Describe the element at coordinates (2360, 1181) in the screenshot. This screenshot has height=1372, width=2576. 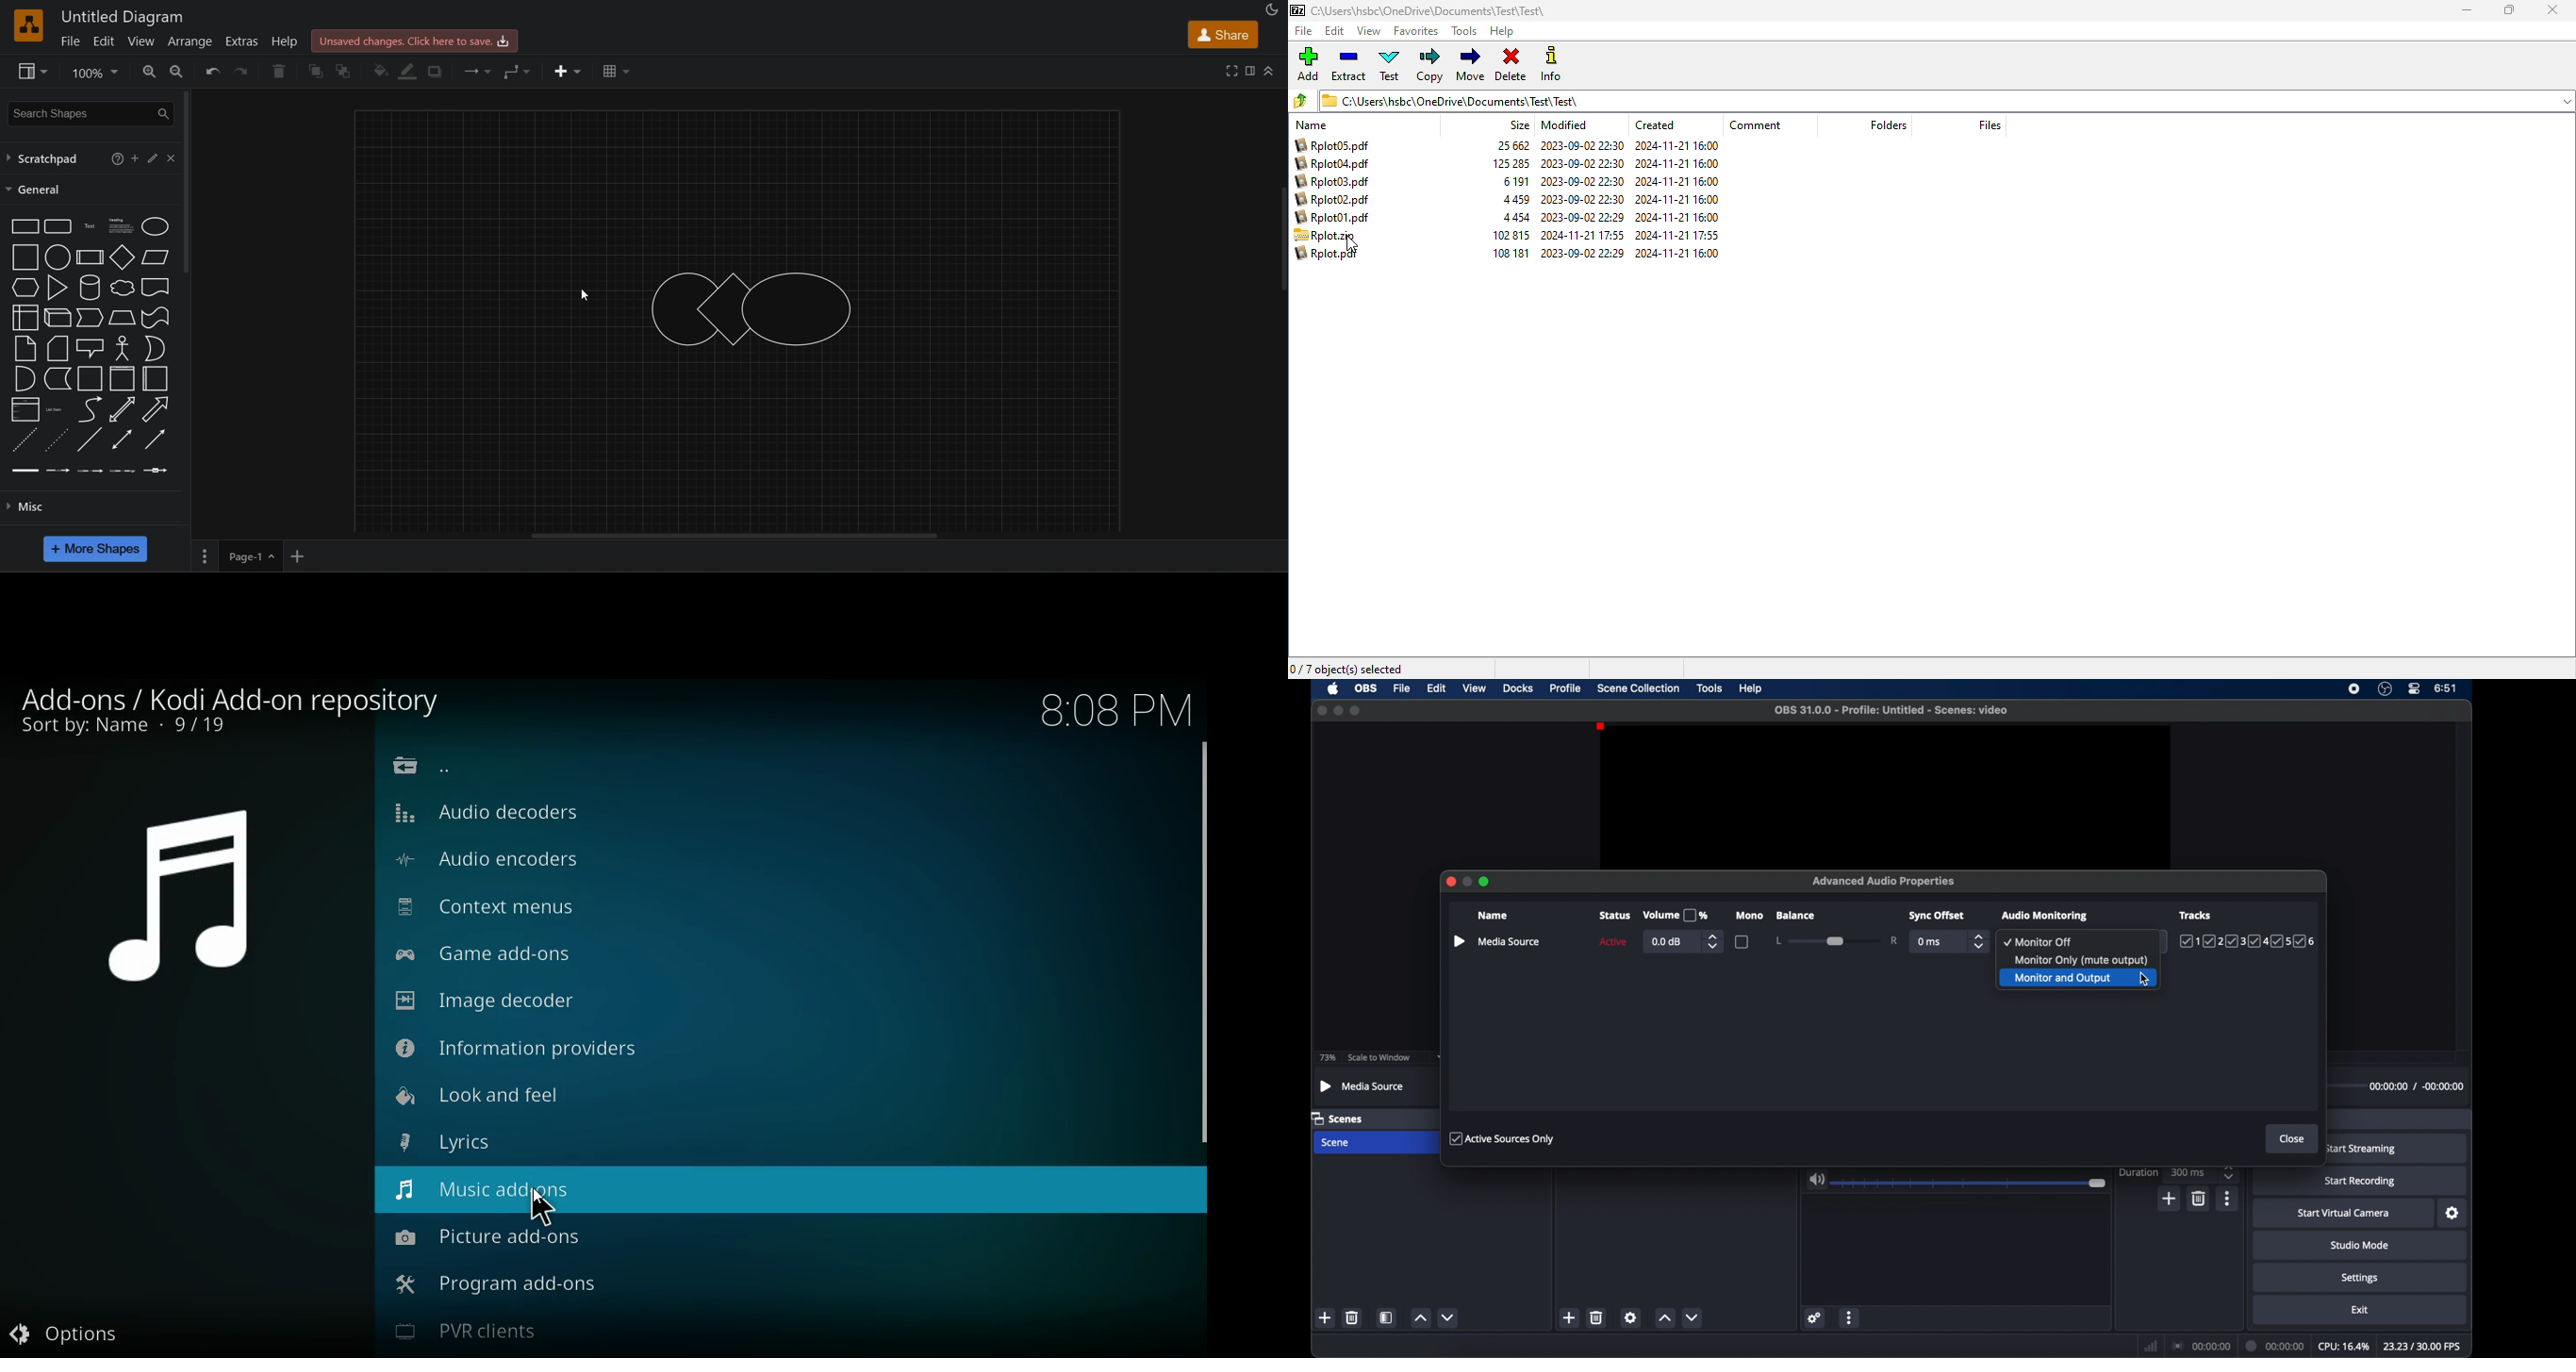
I see `start recording` at that location.